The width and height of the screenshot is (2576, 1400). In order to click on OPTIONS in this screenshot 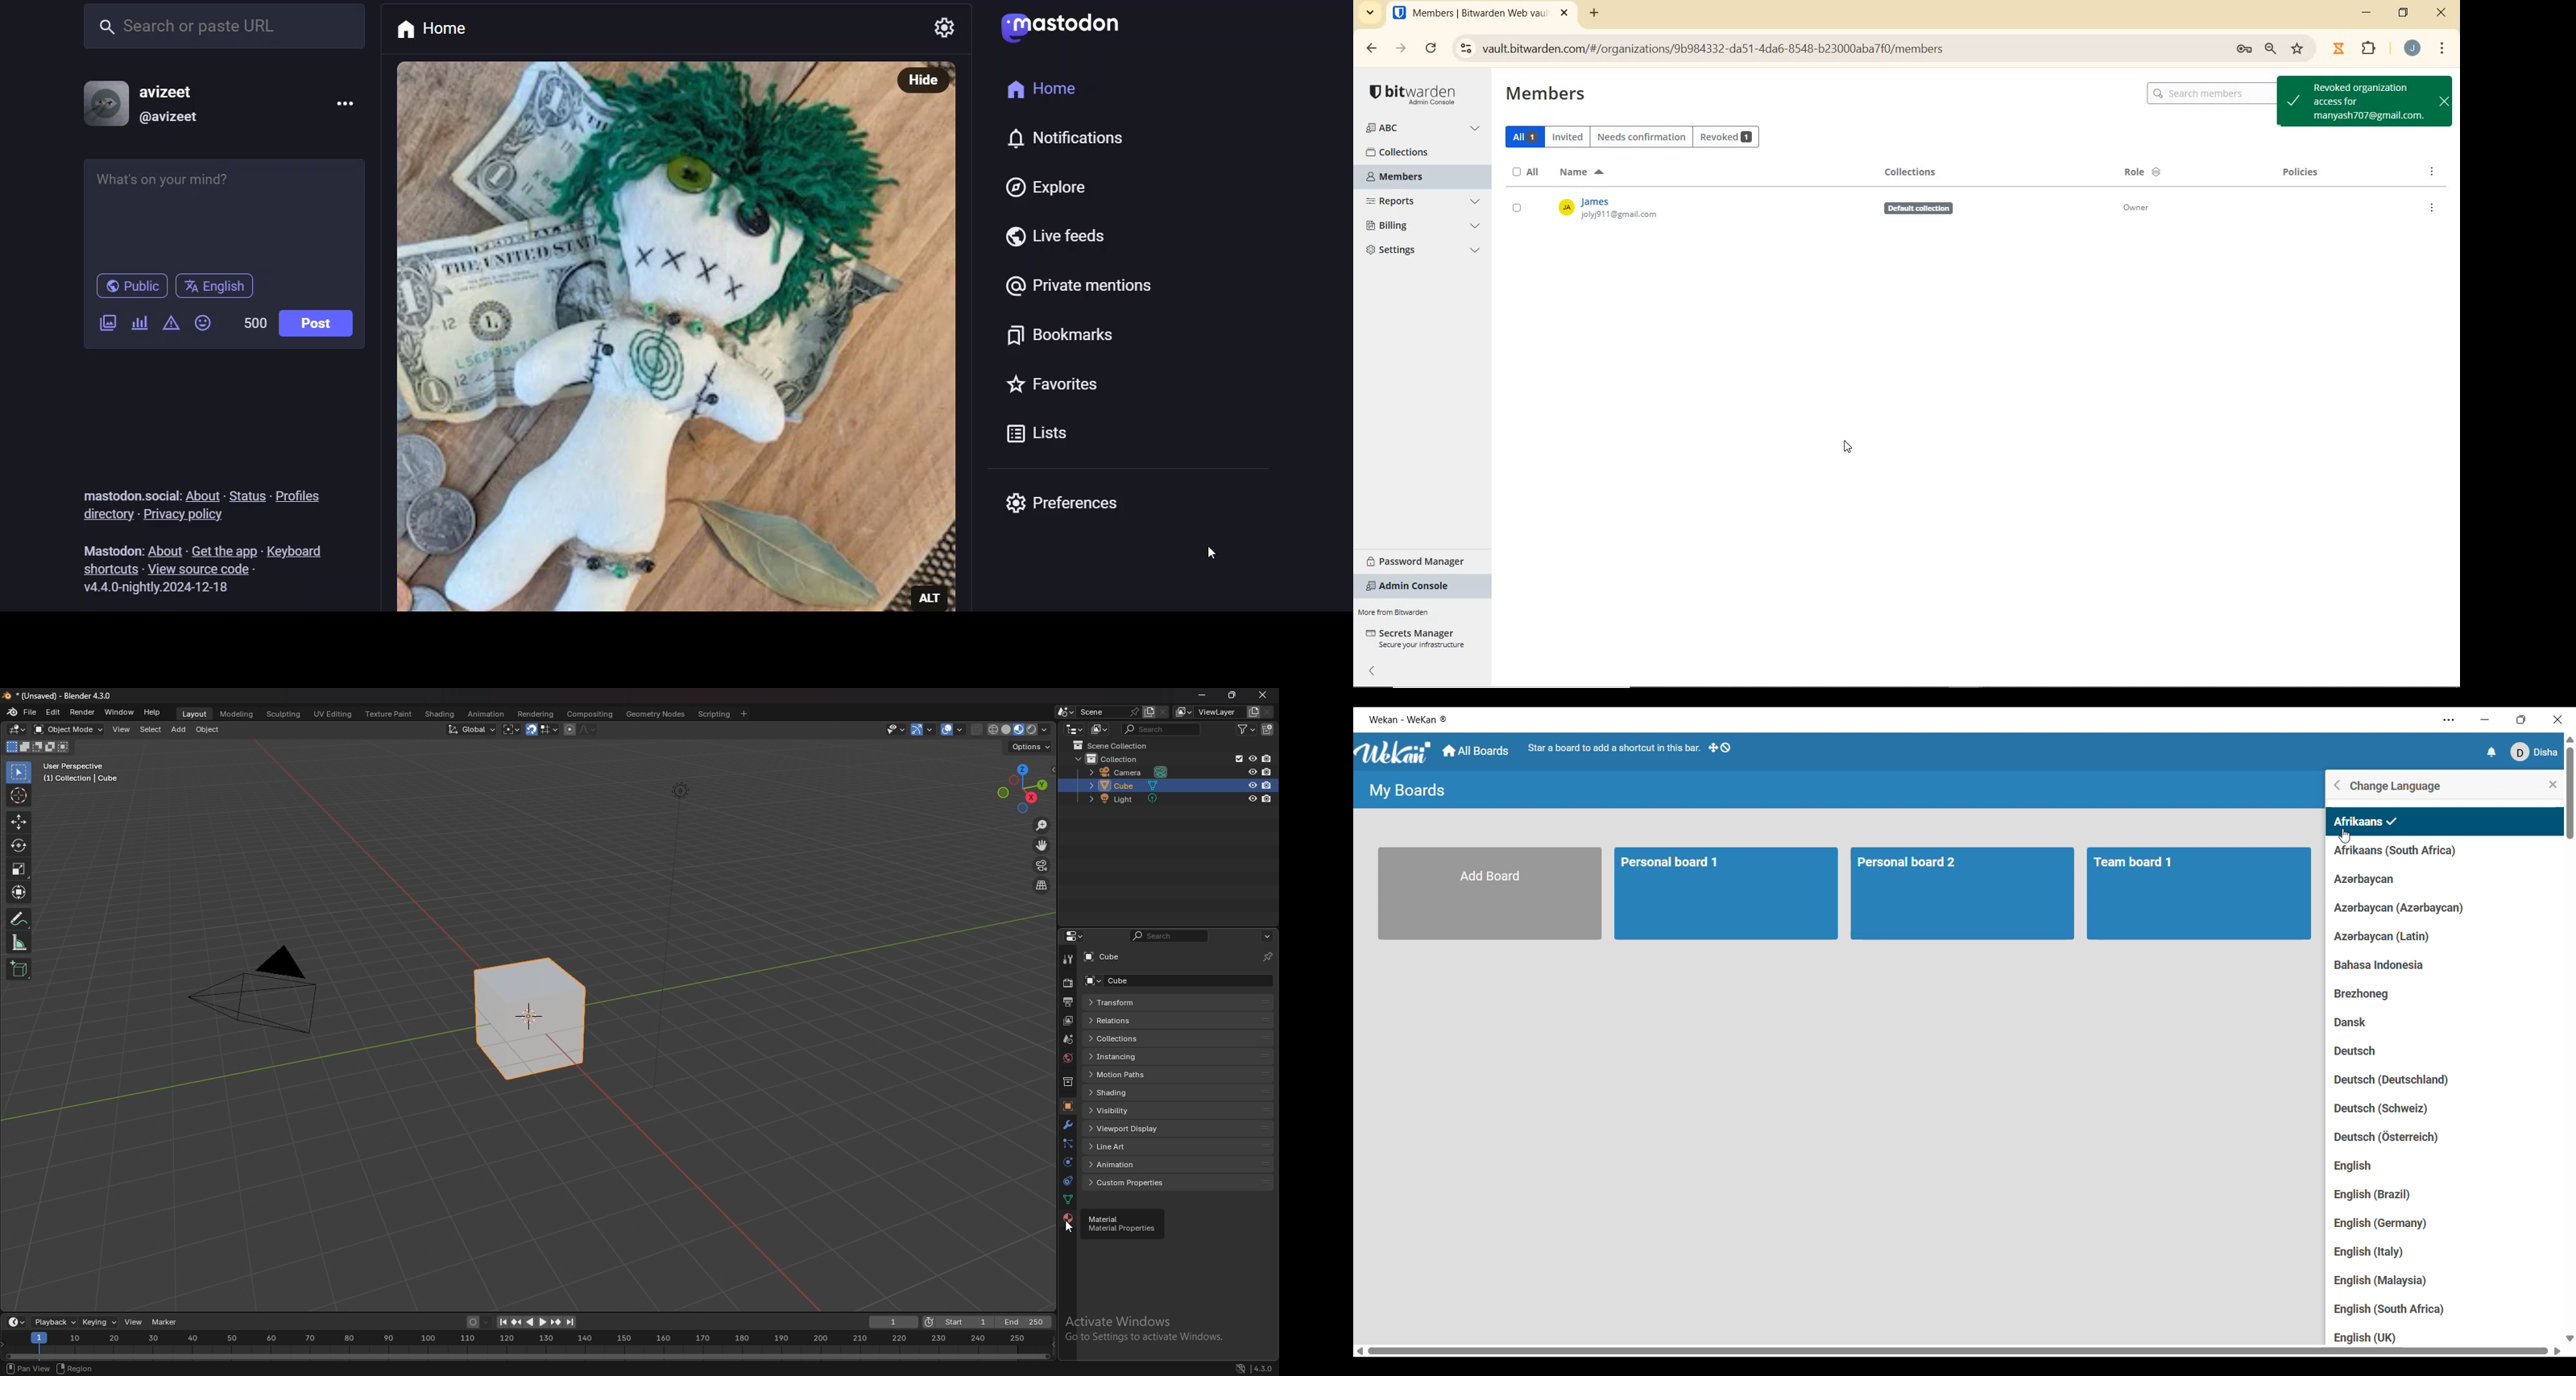, I will do `click(2431, 207)`.